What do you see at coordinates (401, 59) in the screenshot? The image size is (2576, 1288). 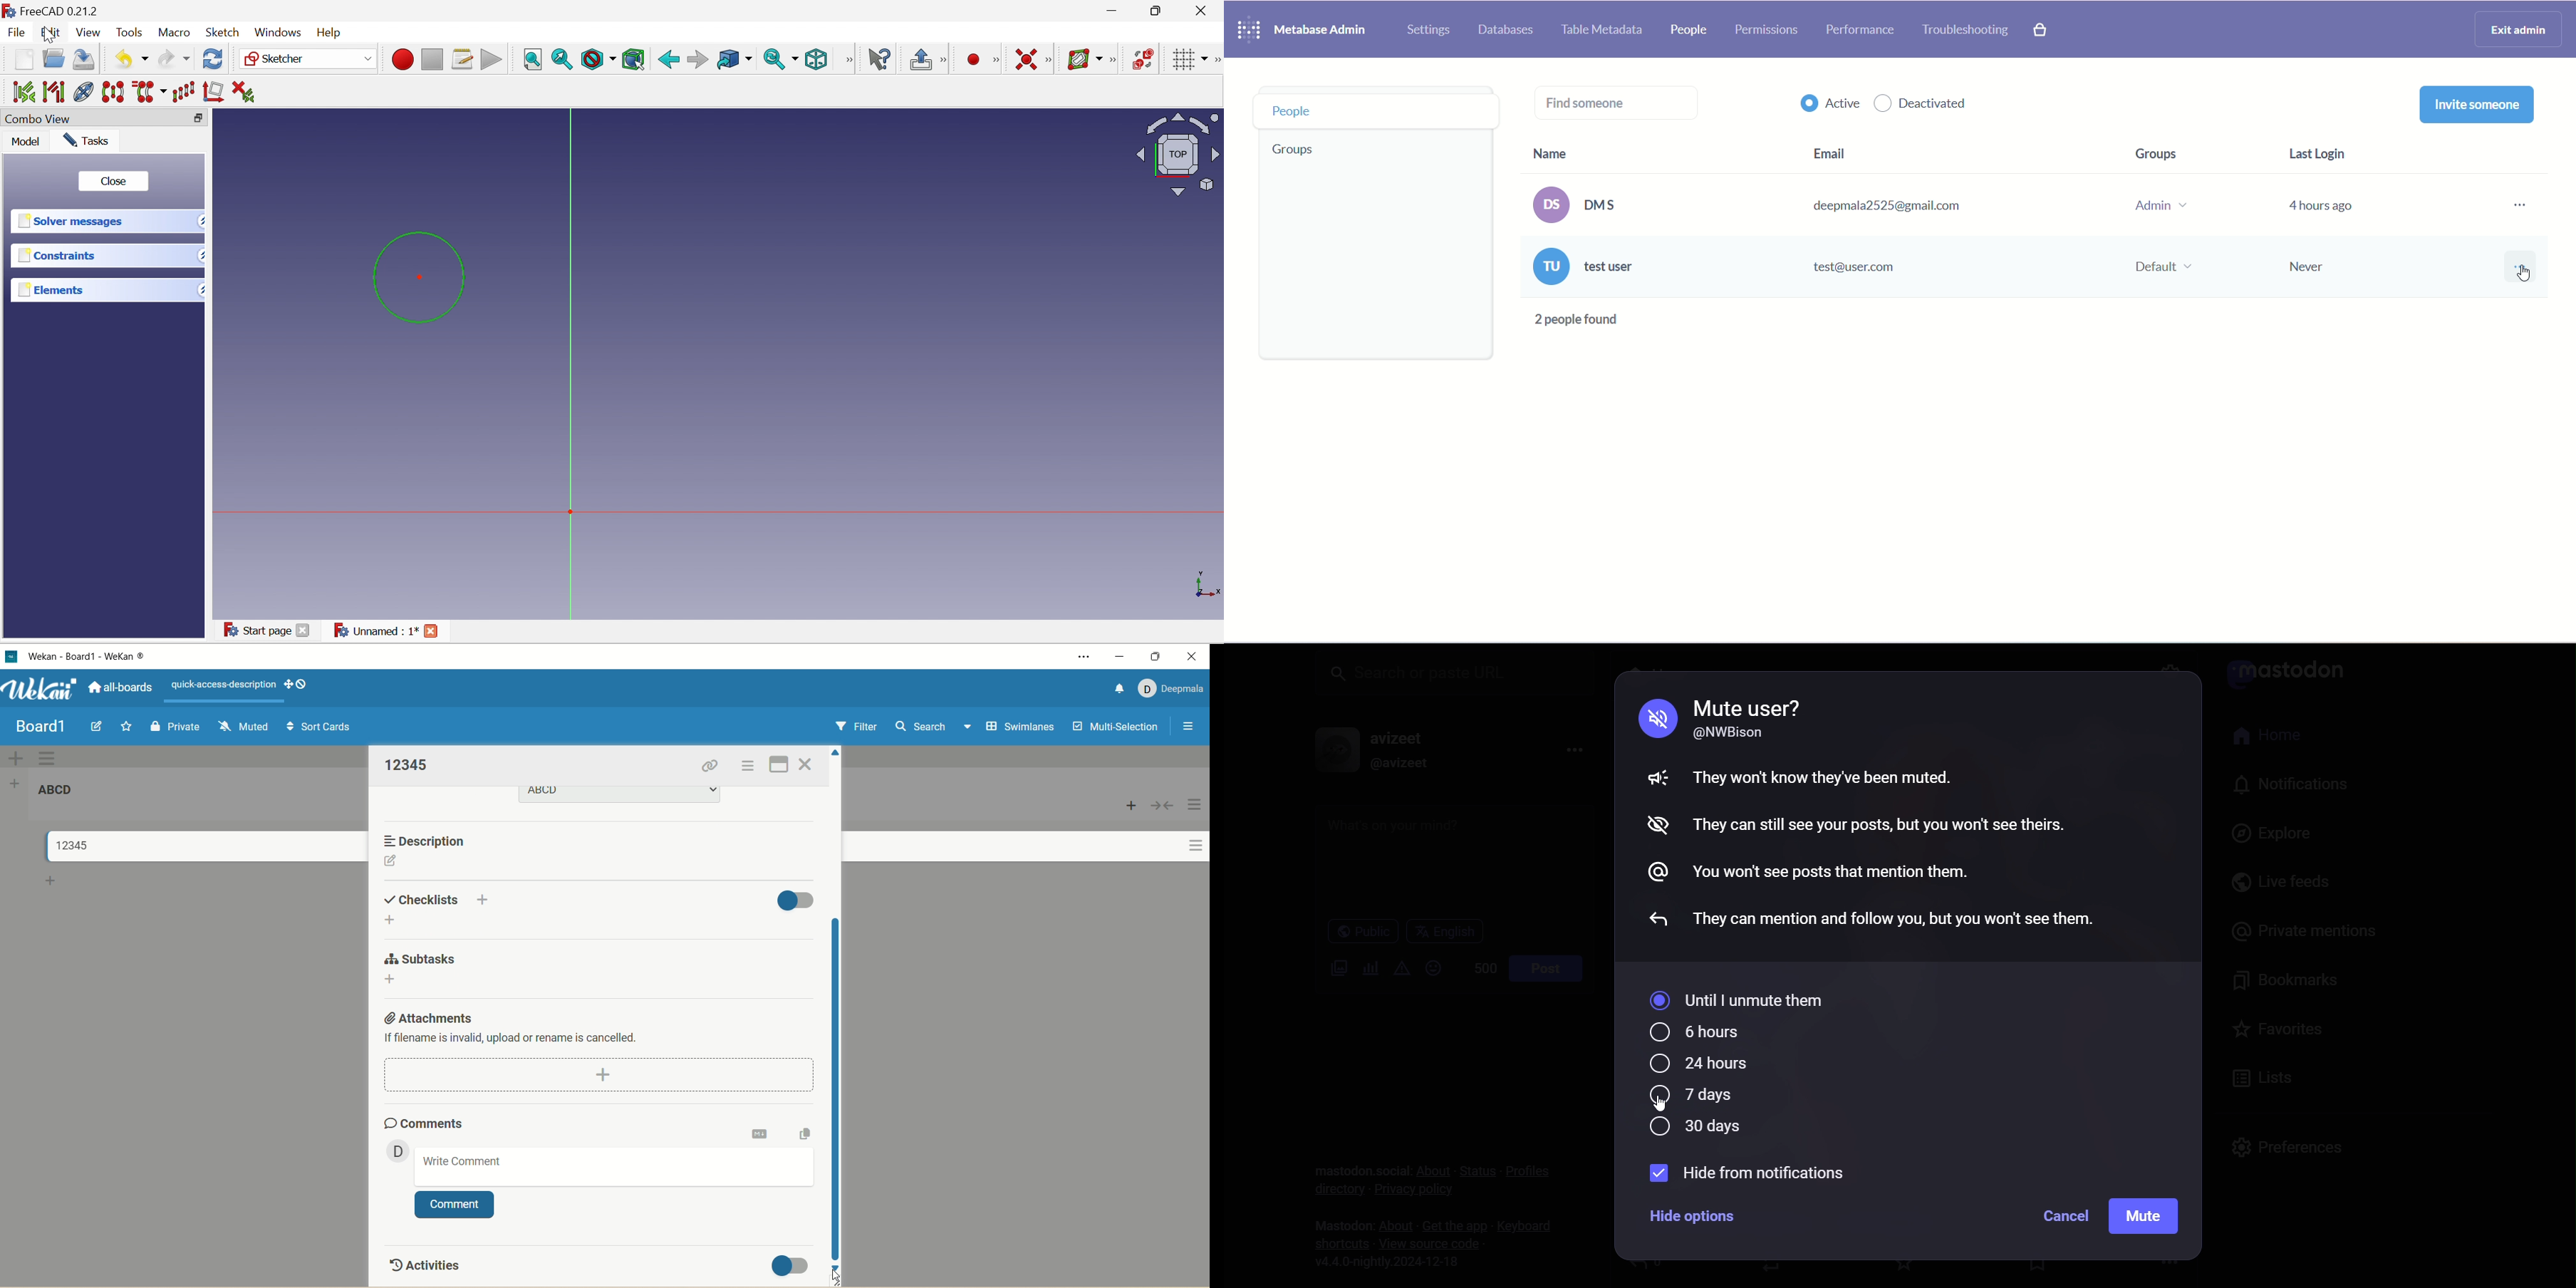 I see `Macro recording` at bounding box center [401, 59].